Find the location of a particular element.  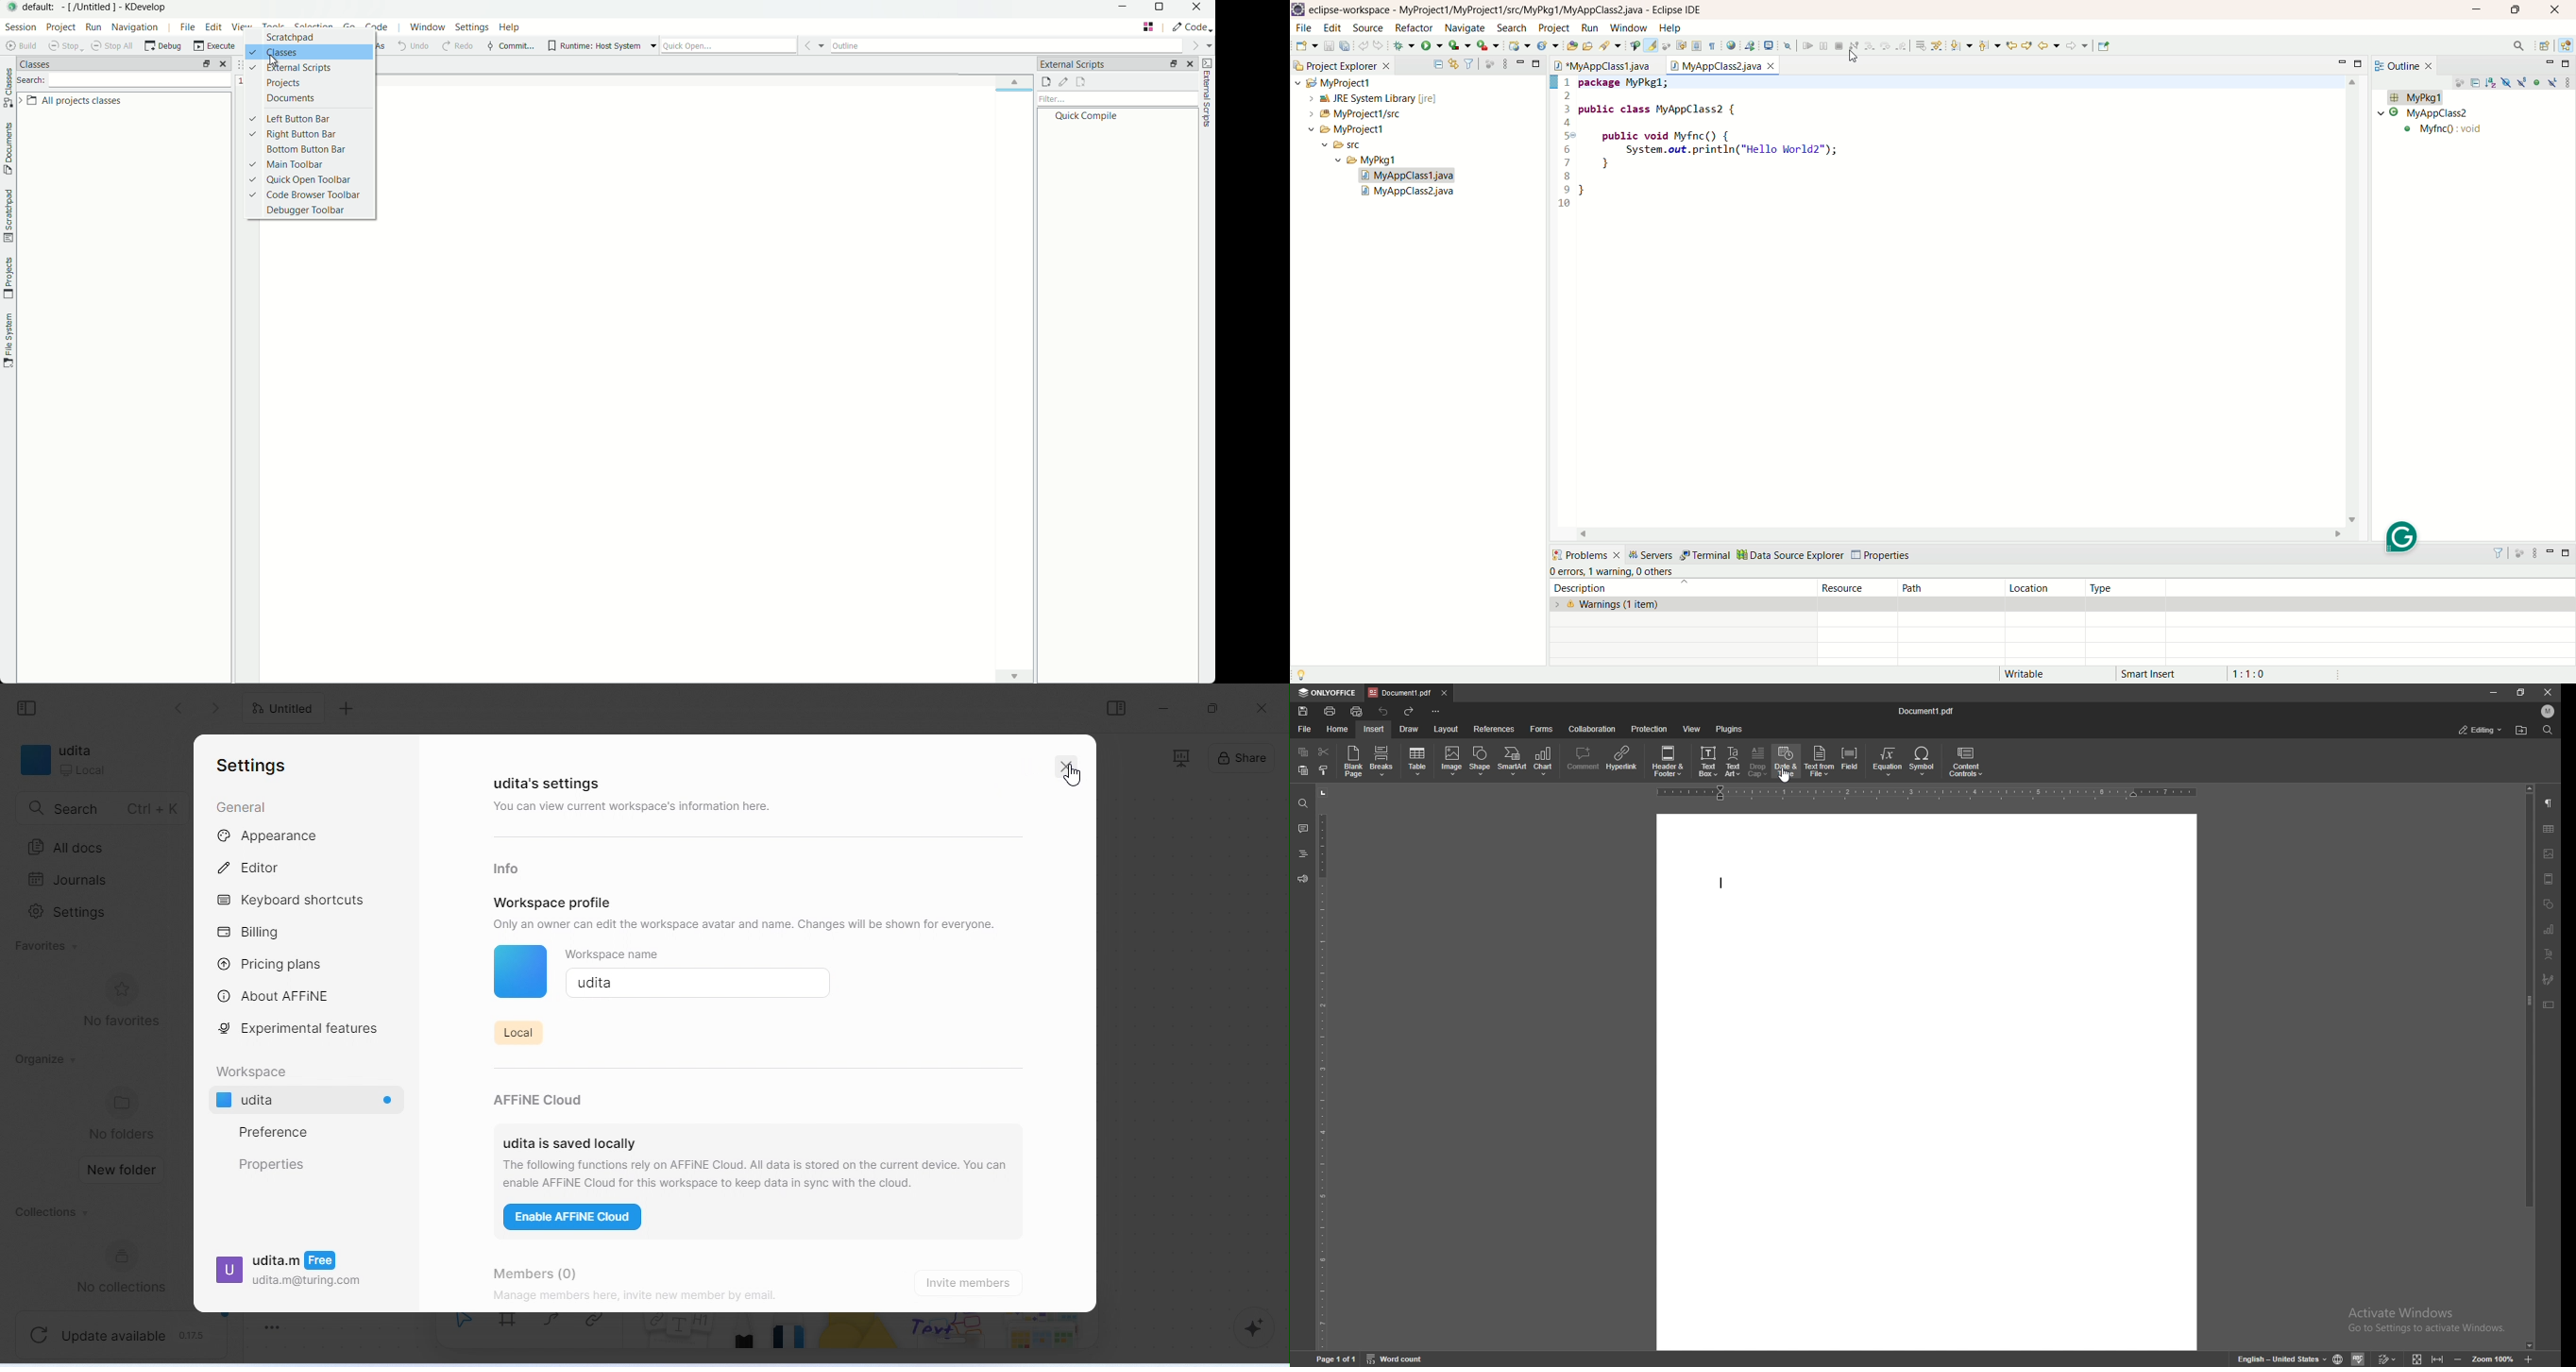

forms is located at coordinates (1542, 729).